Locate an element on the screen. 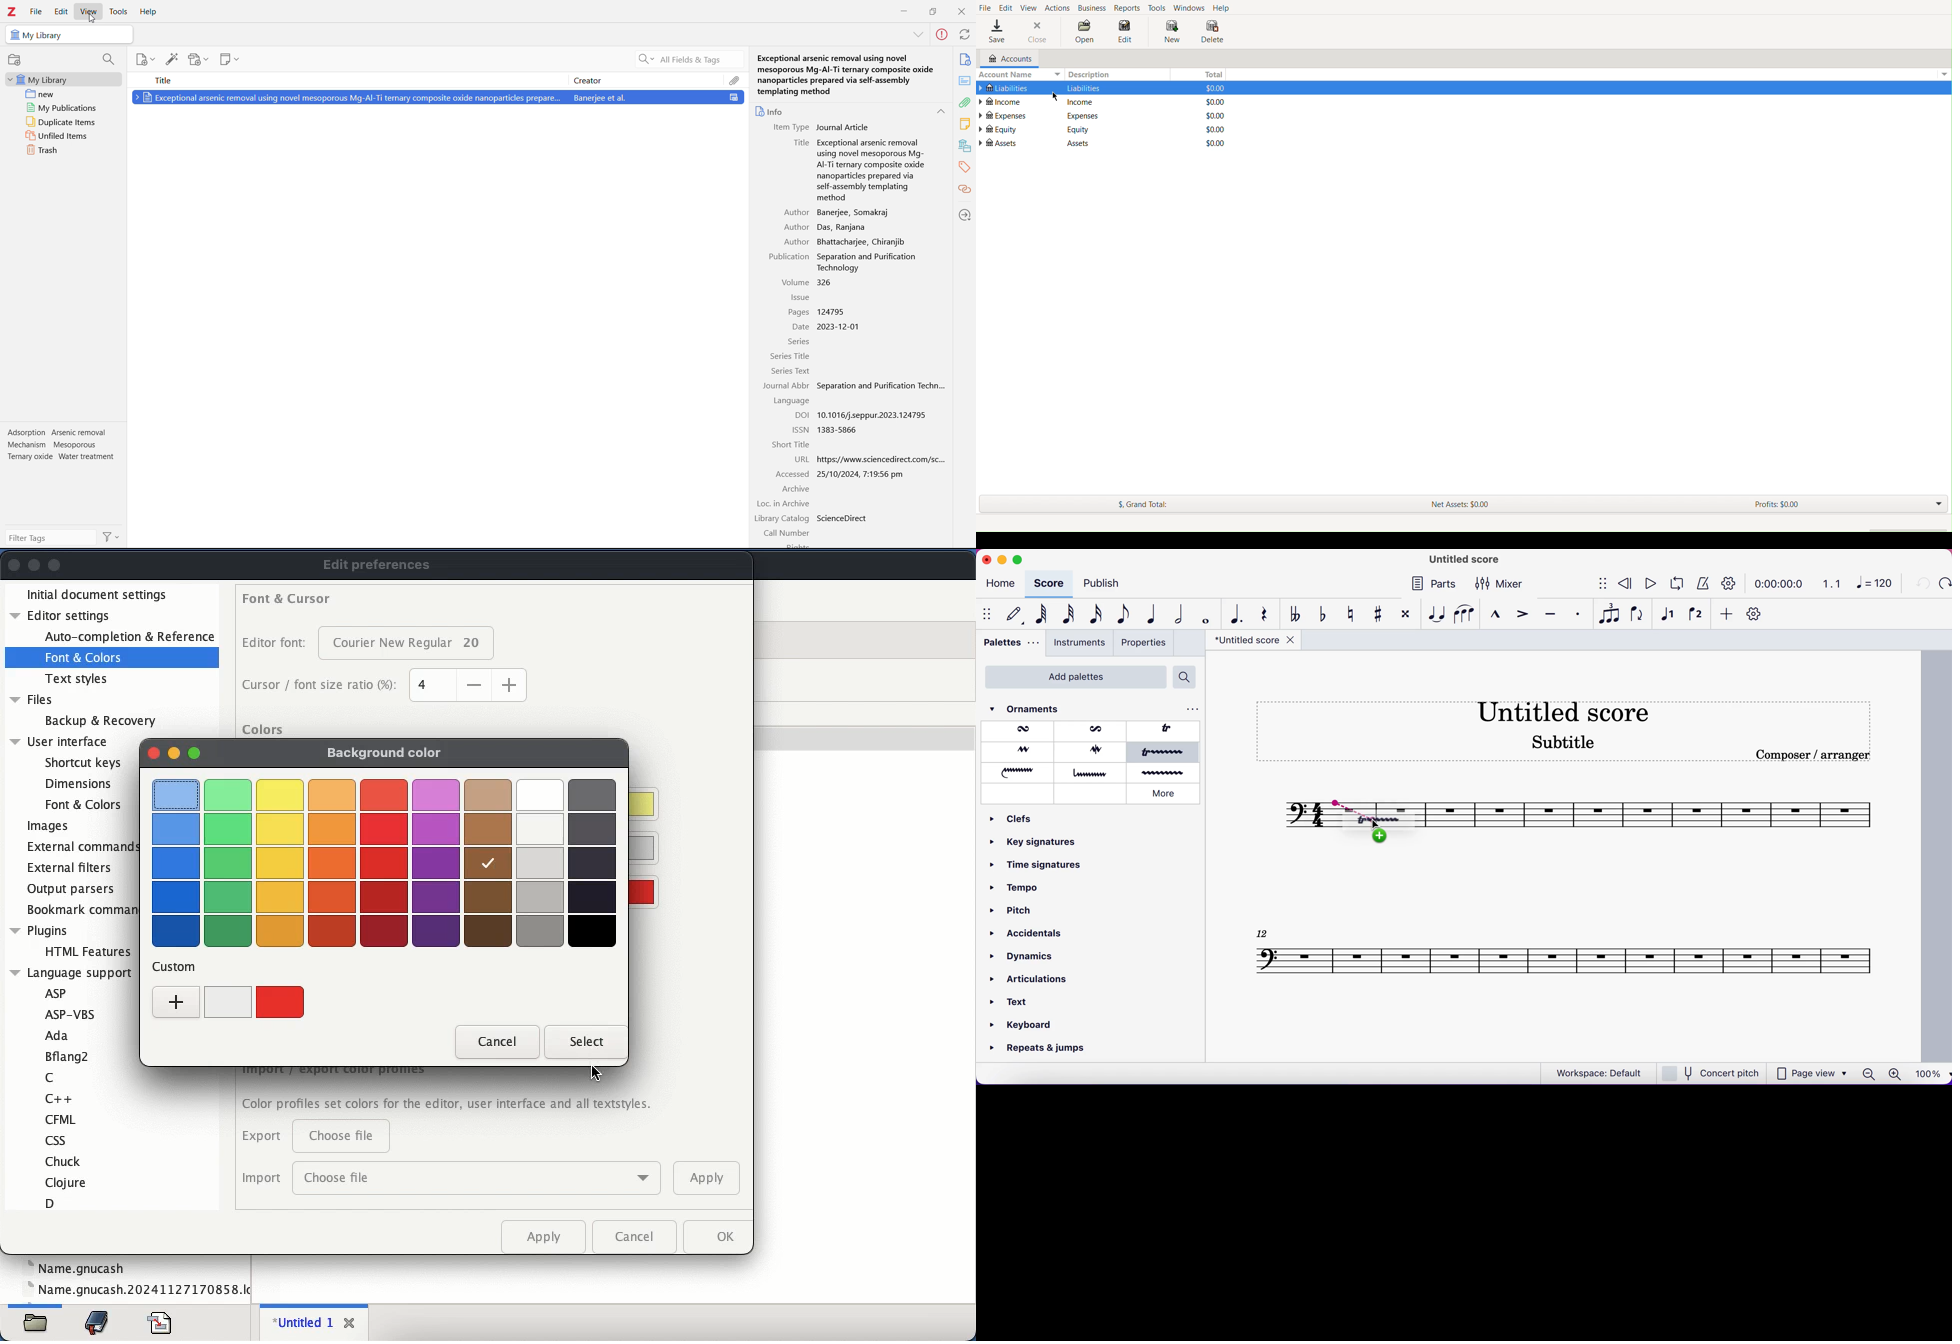 This screenshot has width=1960, height=1344. 100% is located at coordinates (1929, 1074).